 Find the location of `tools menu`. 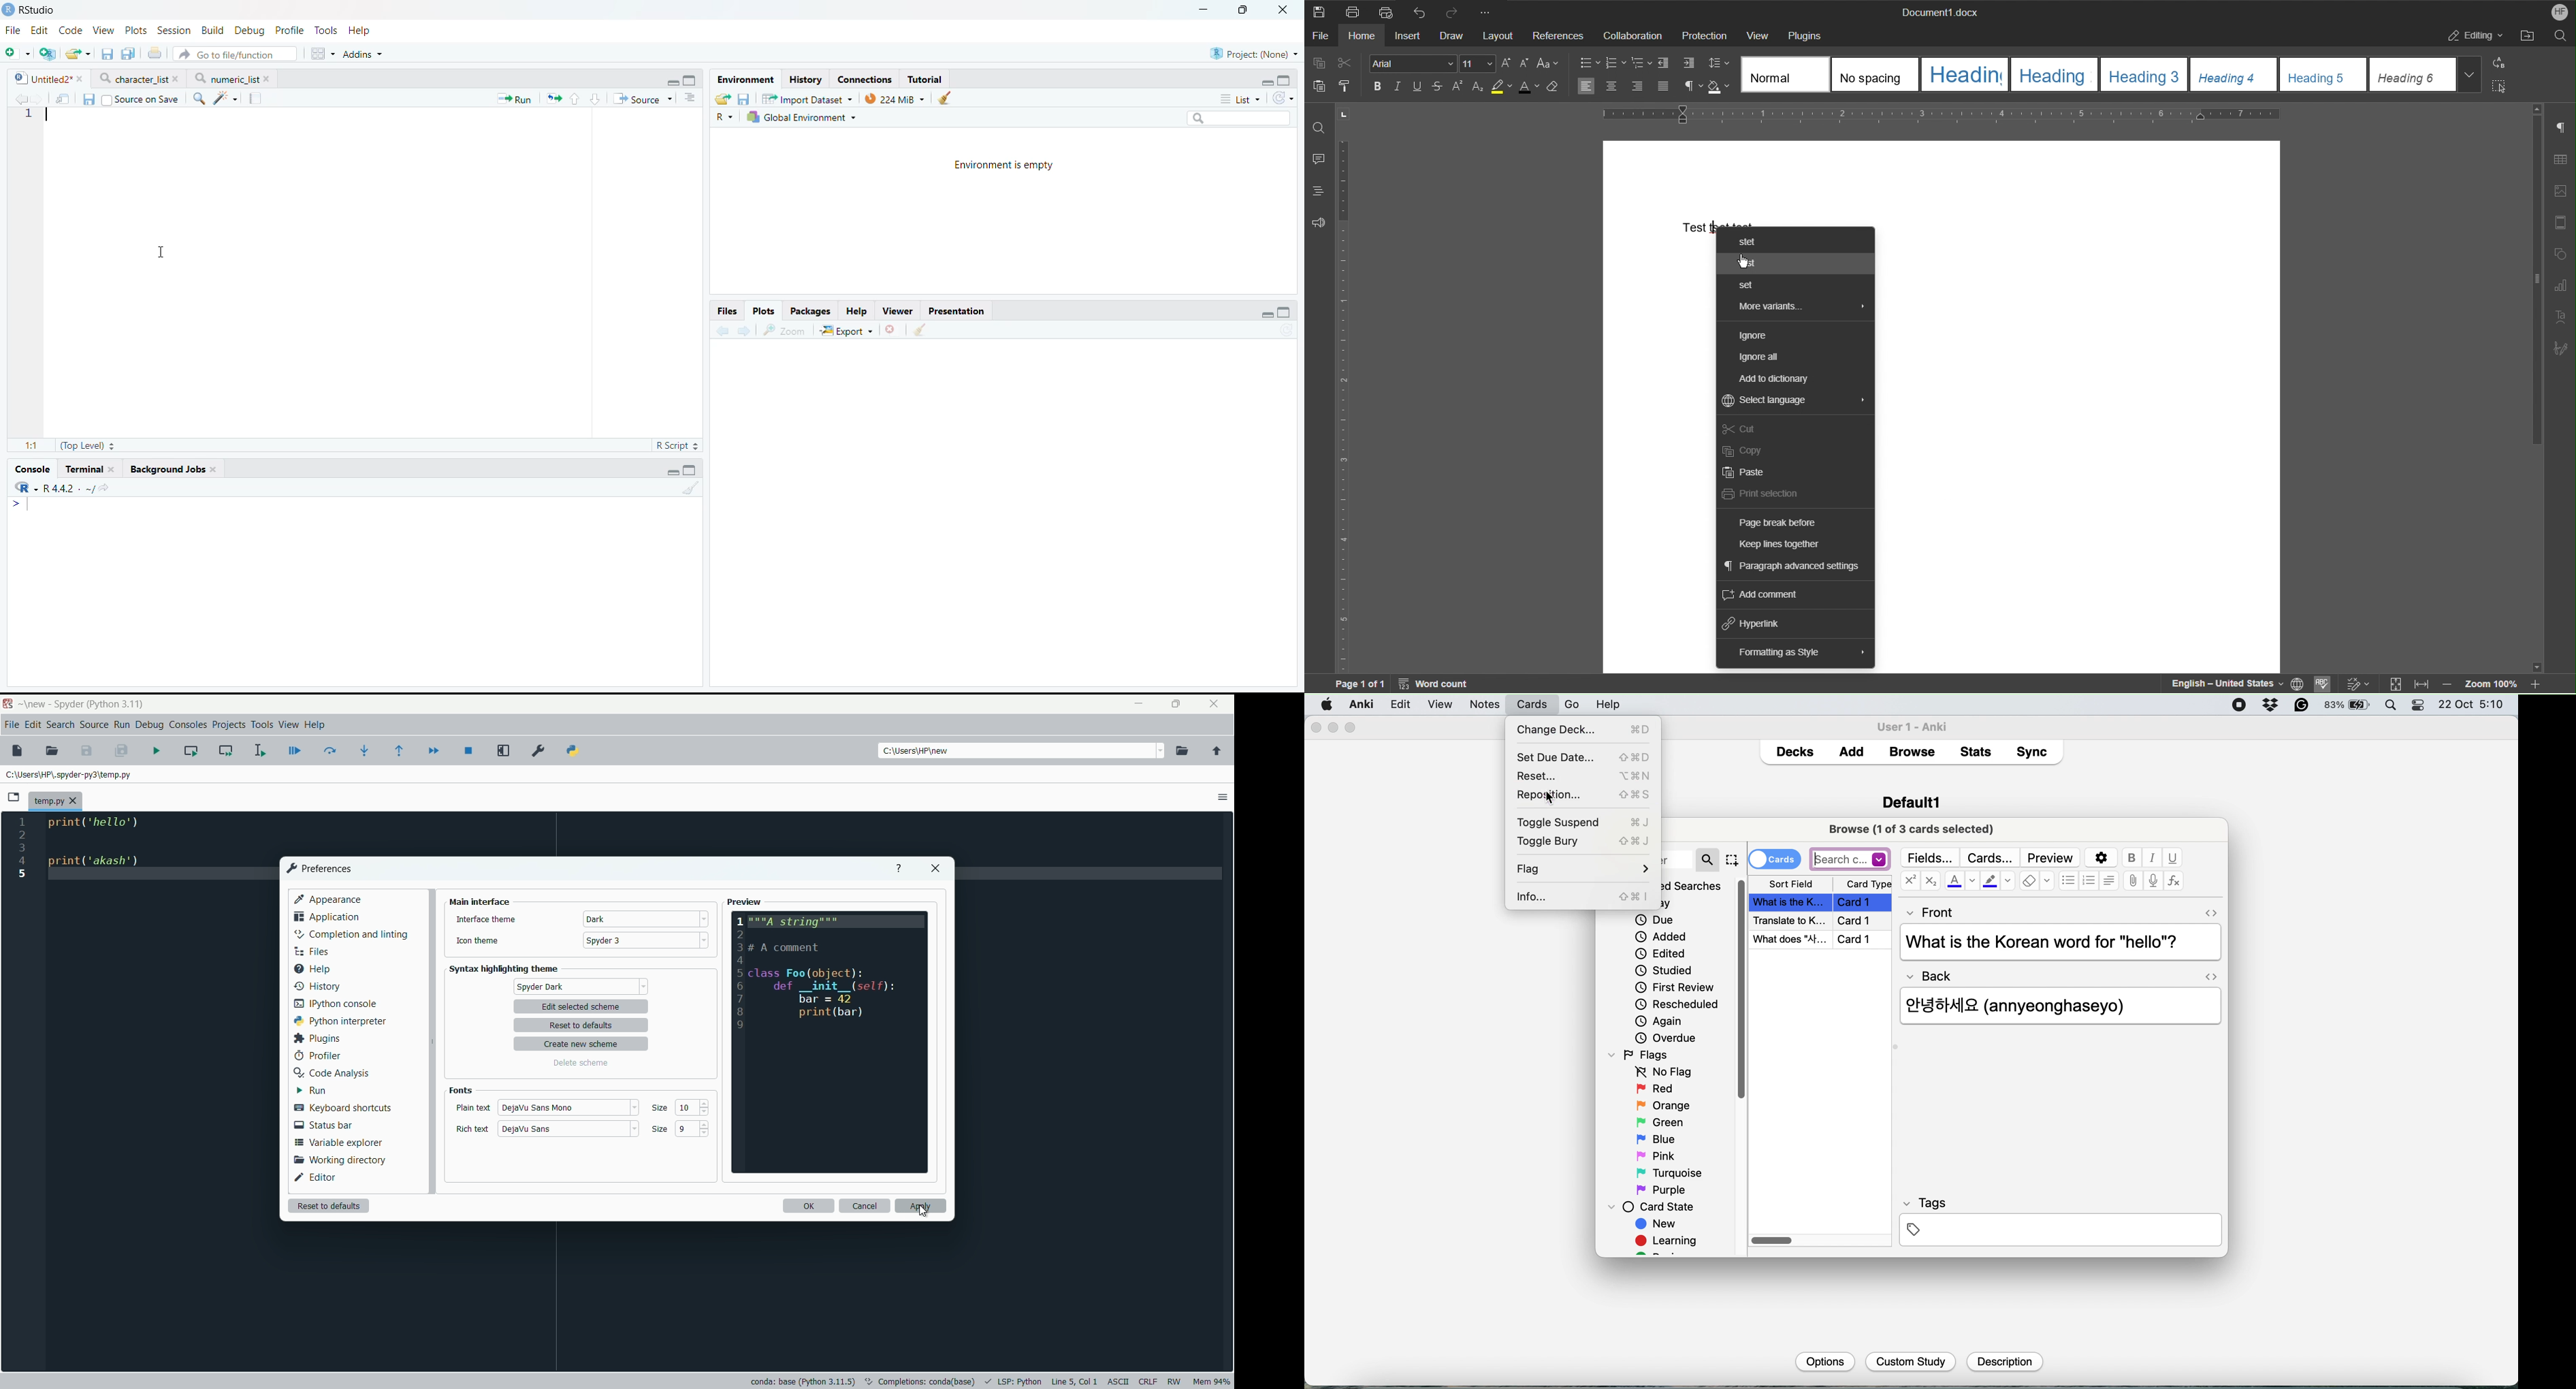

tools menu is located at coordinates (261, 725).